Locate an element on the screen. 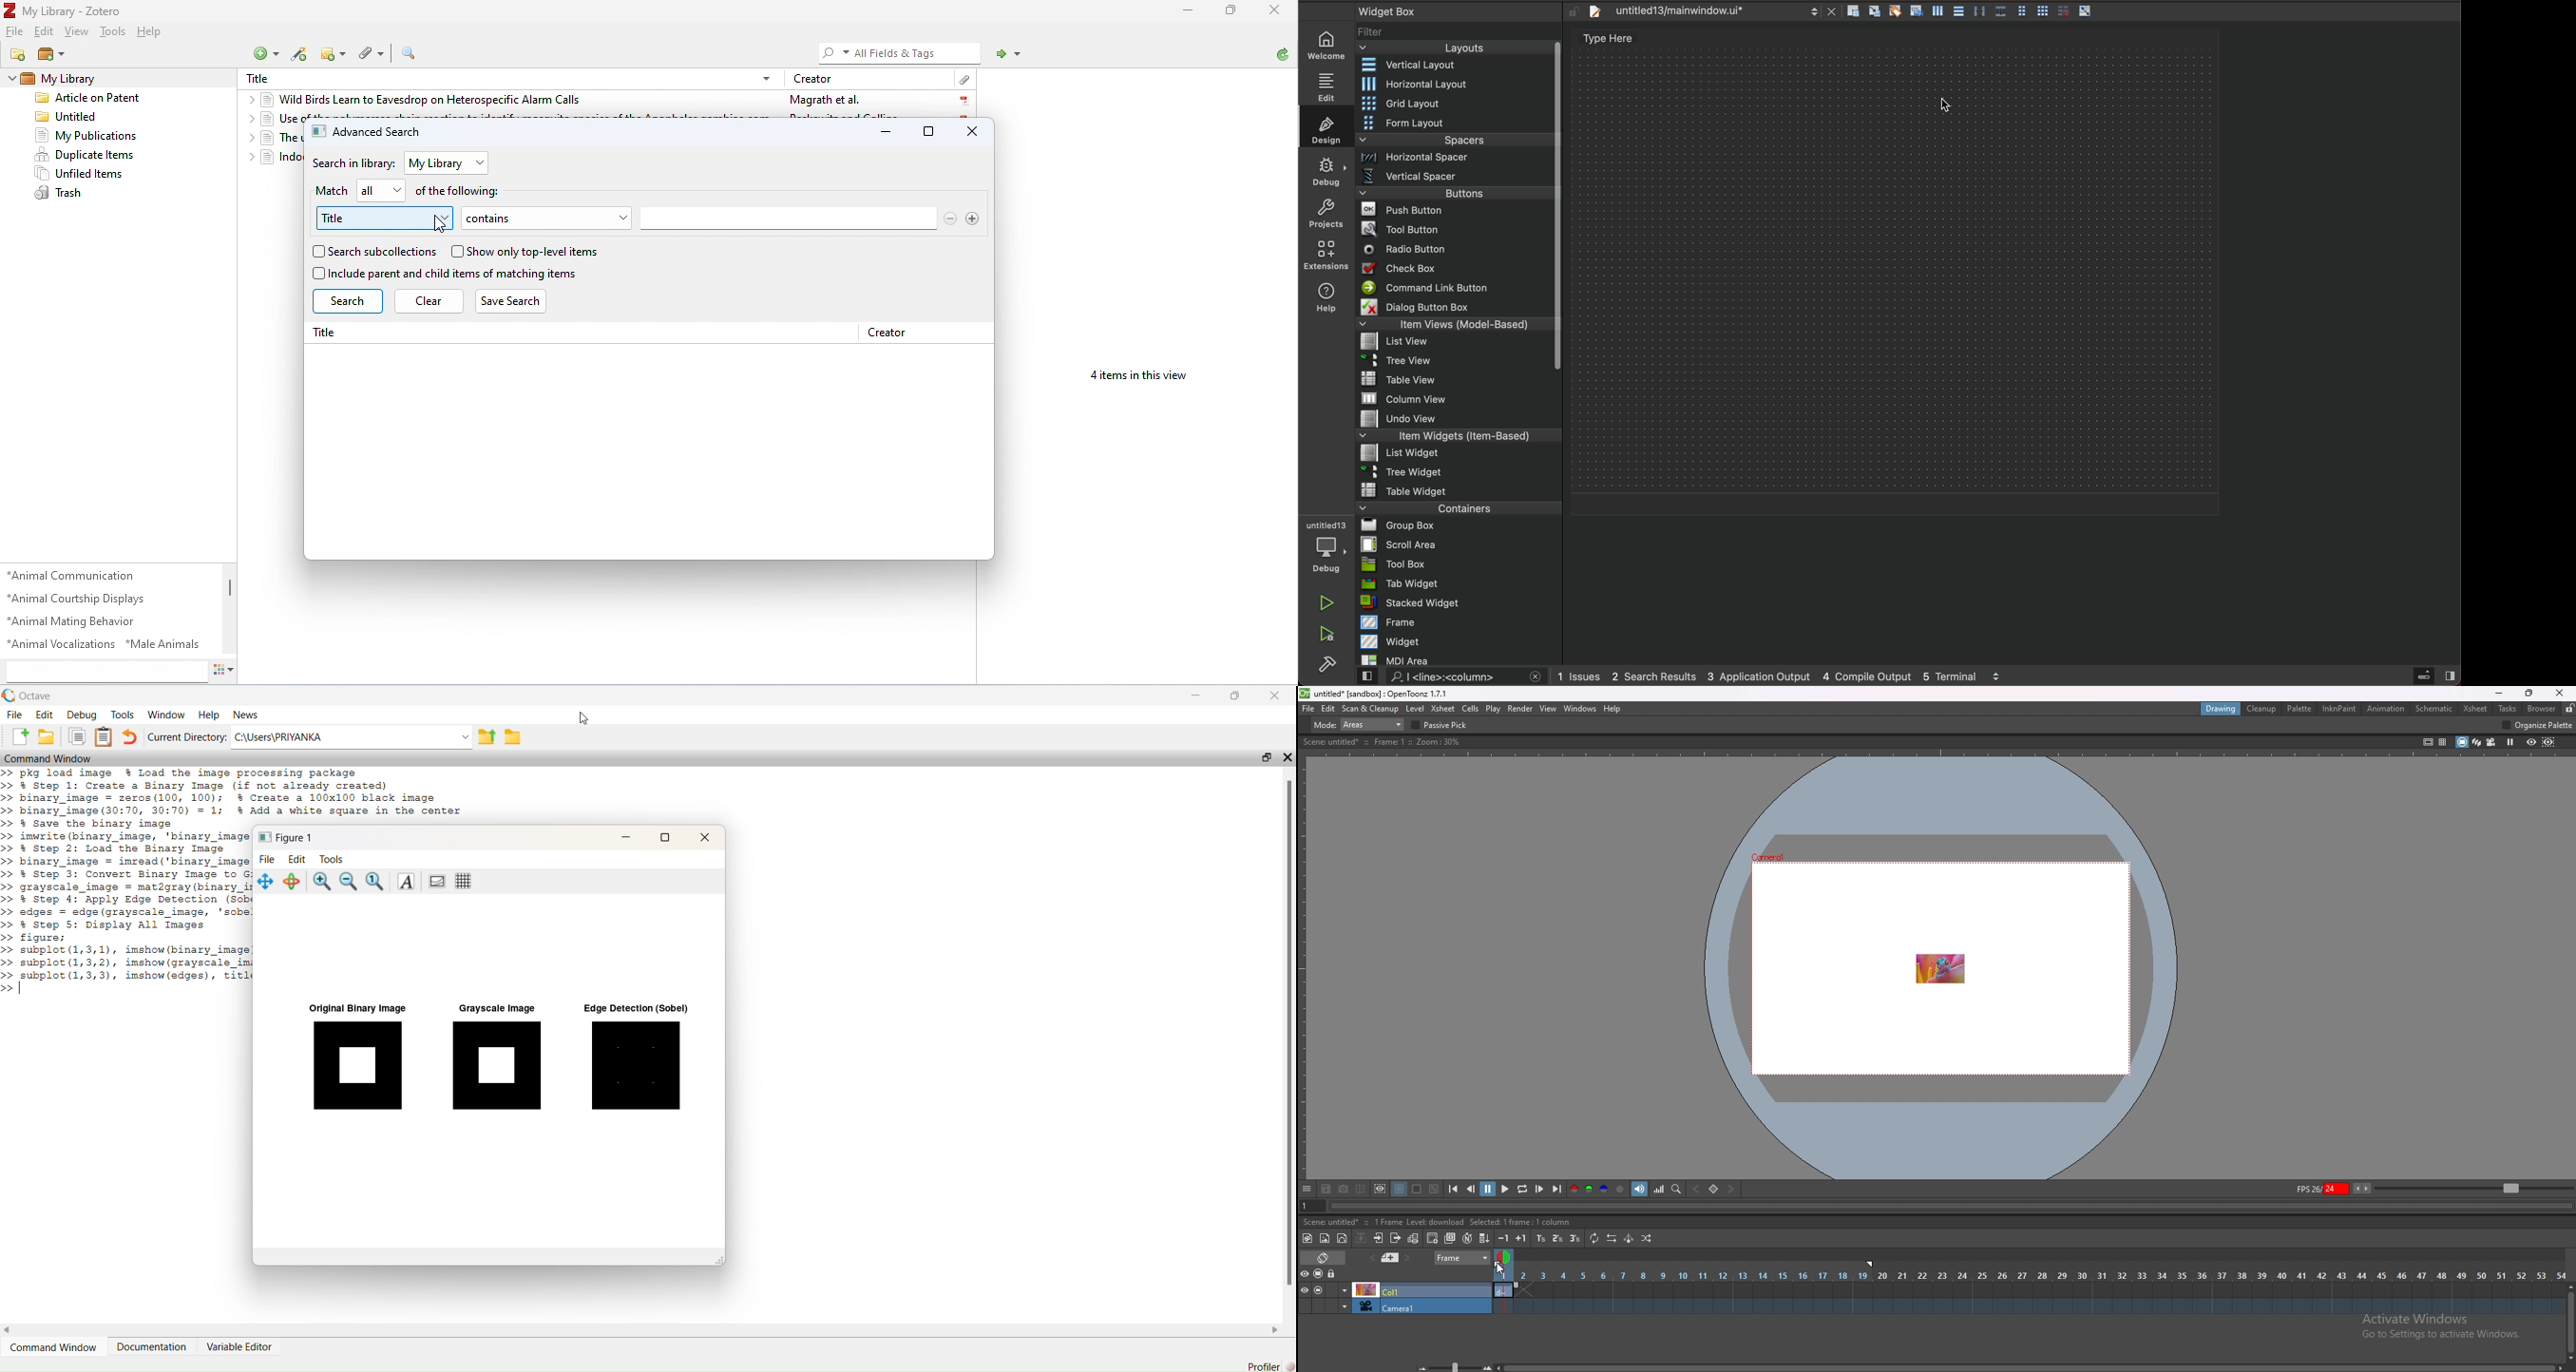  title is located at coordinates (372, 219).